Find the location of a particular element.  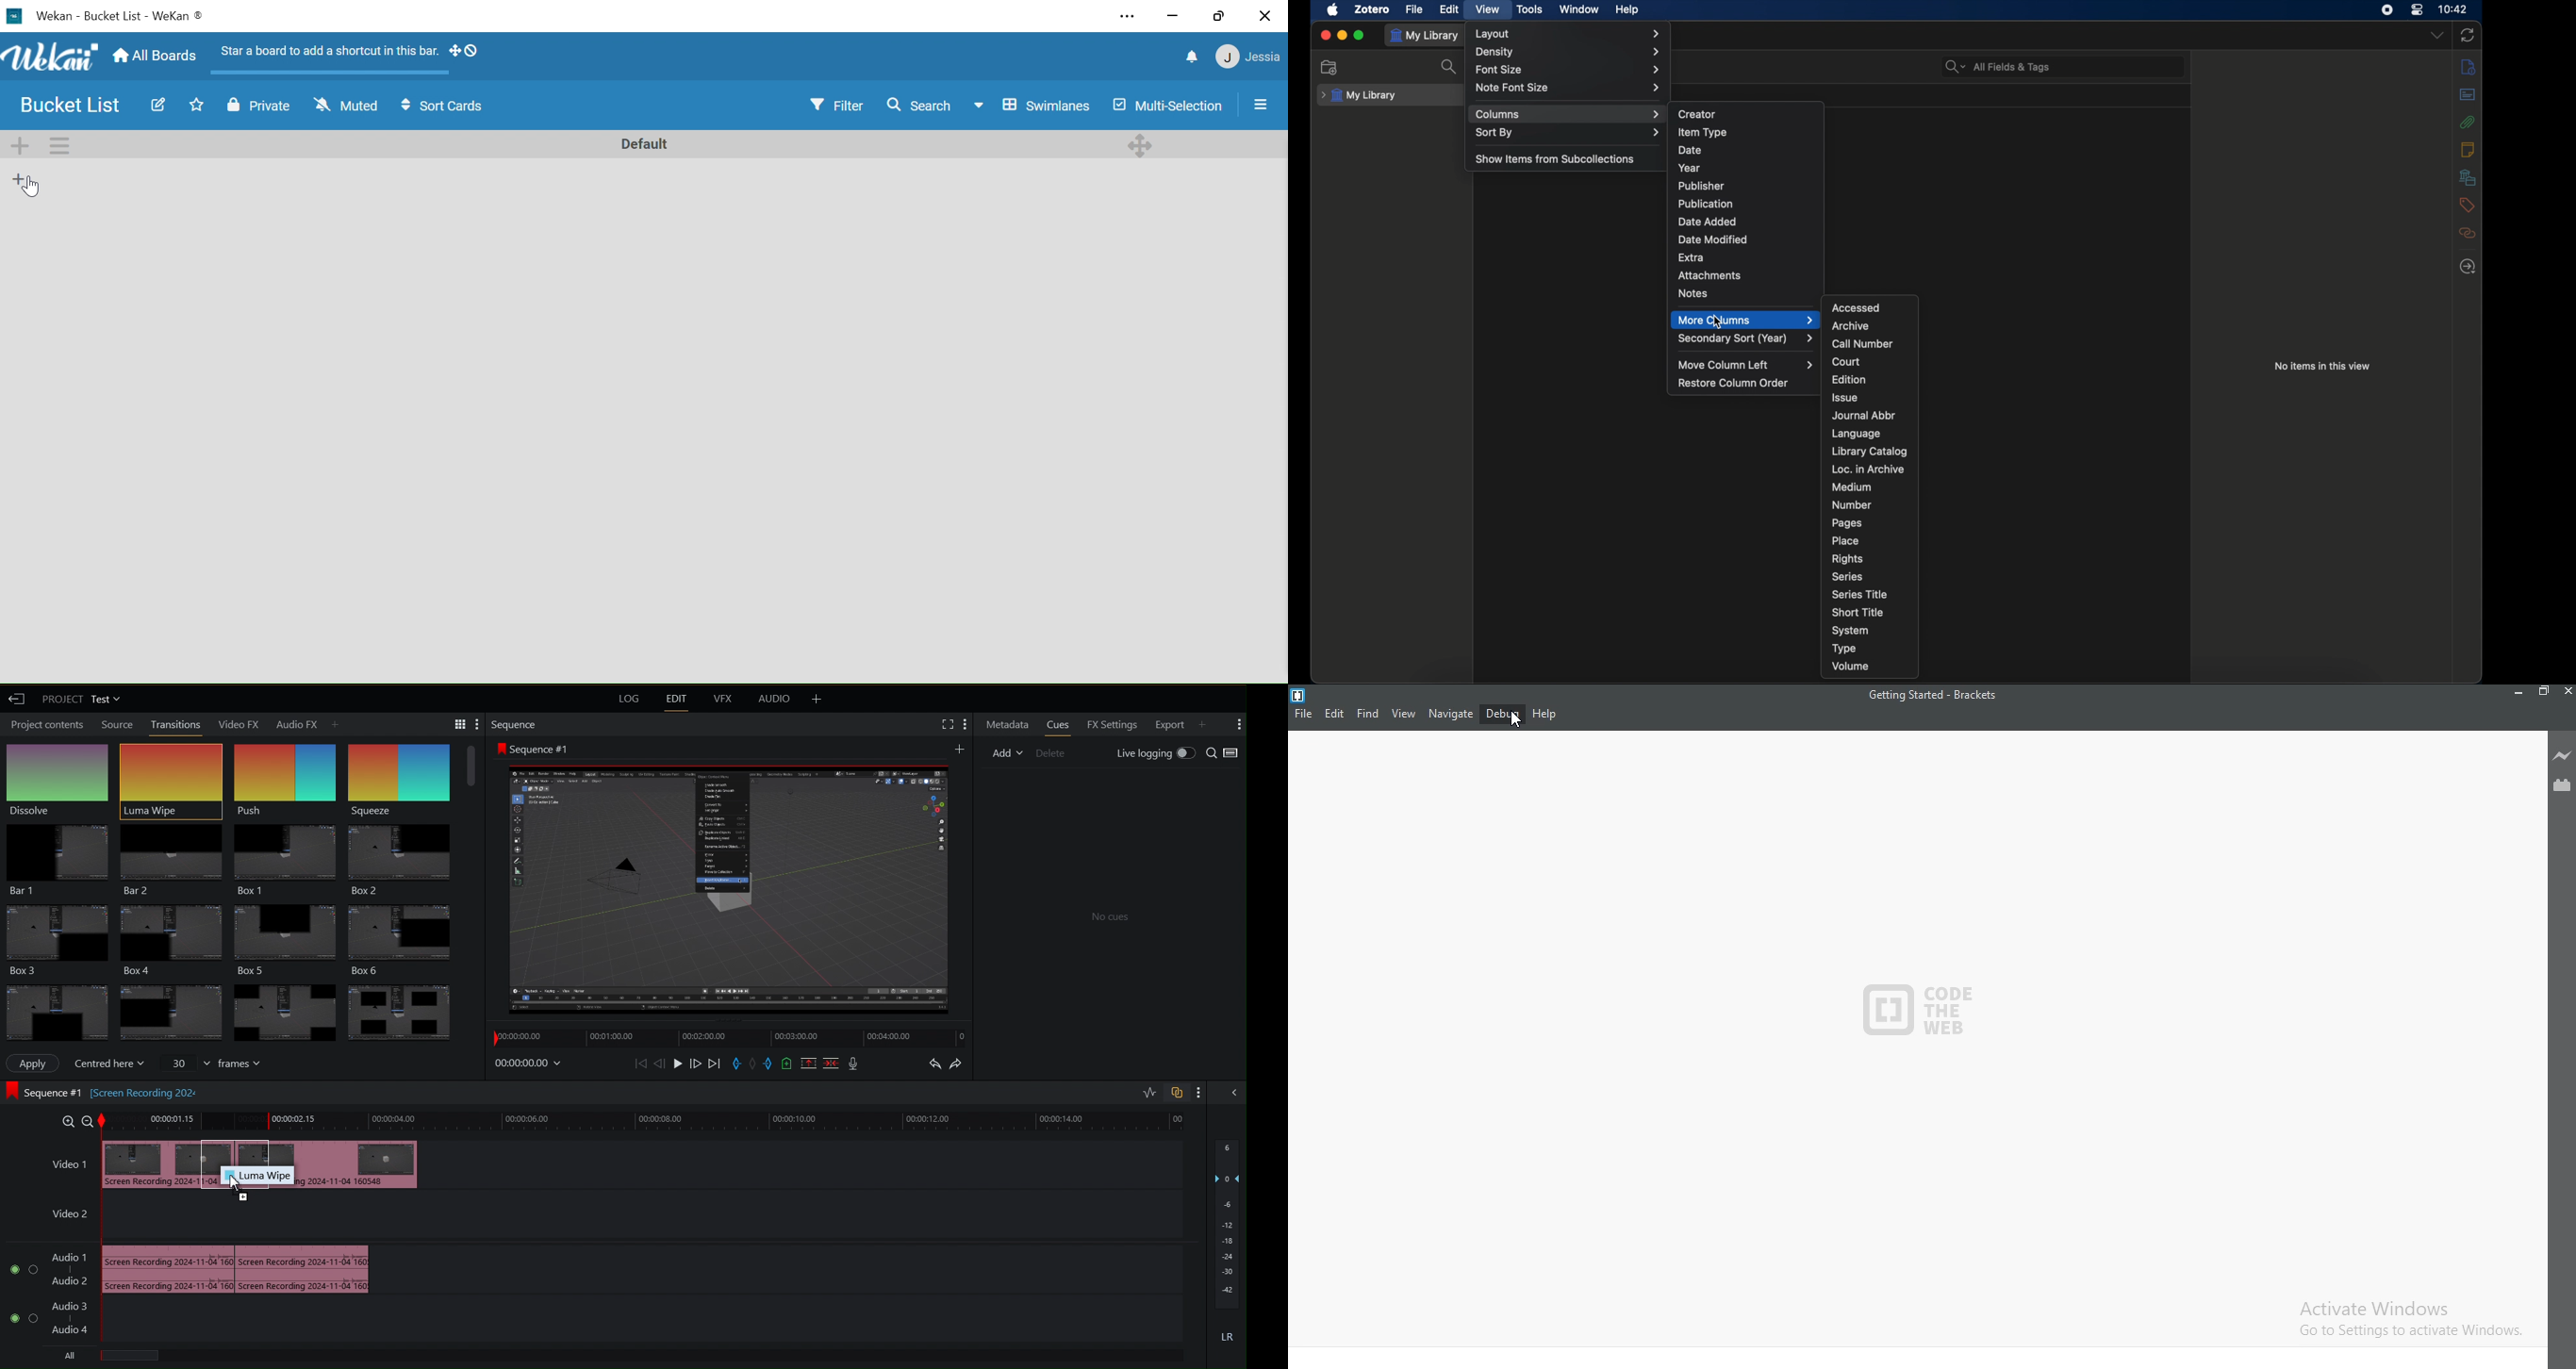

View  is located at coordinates (1401, 714).